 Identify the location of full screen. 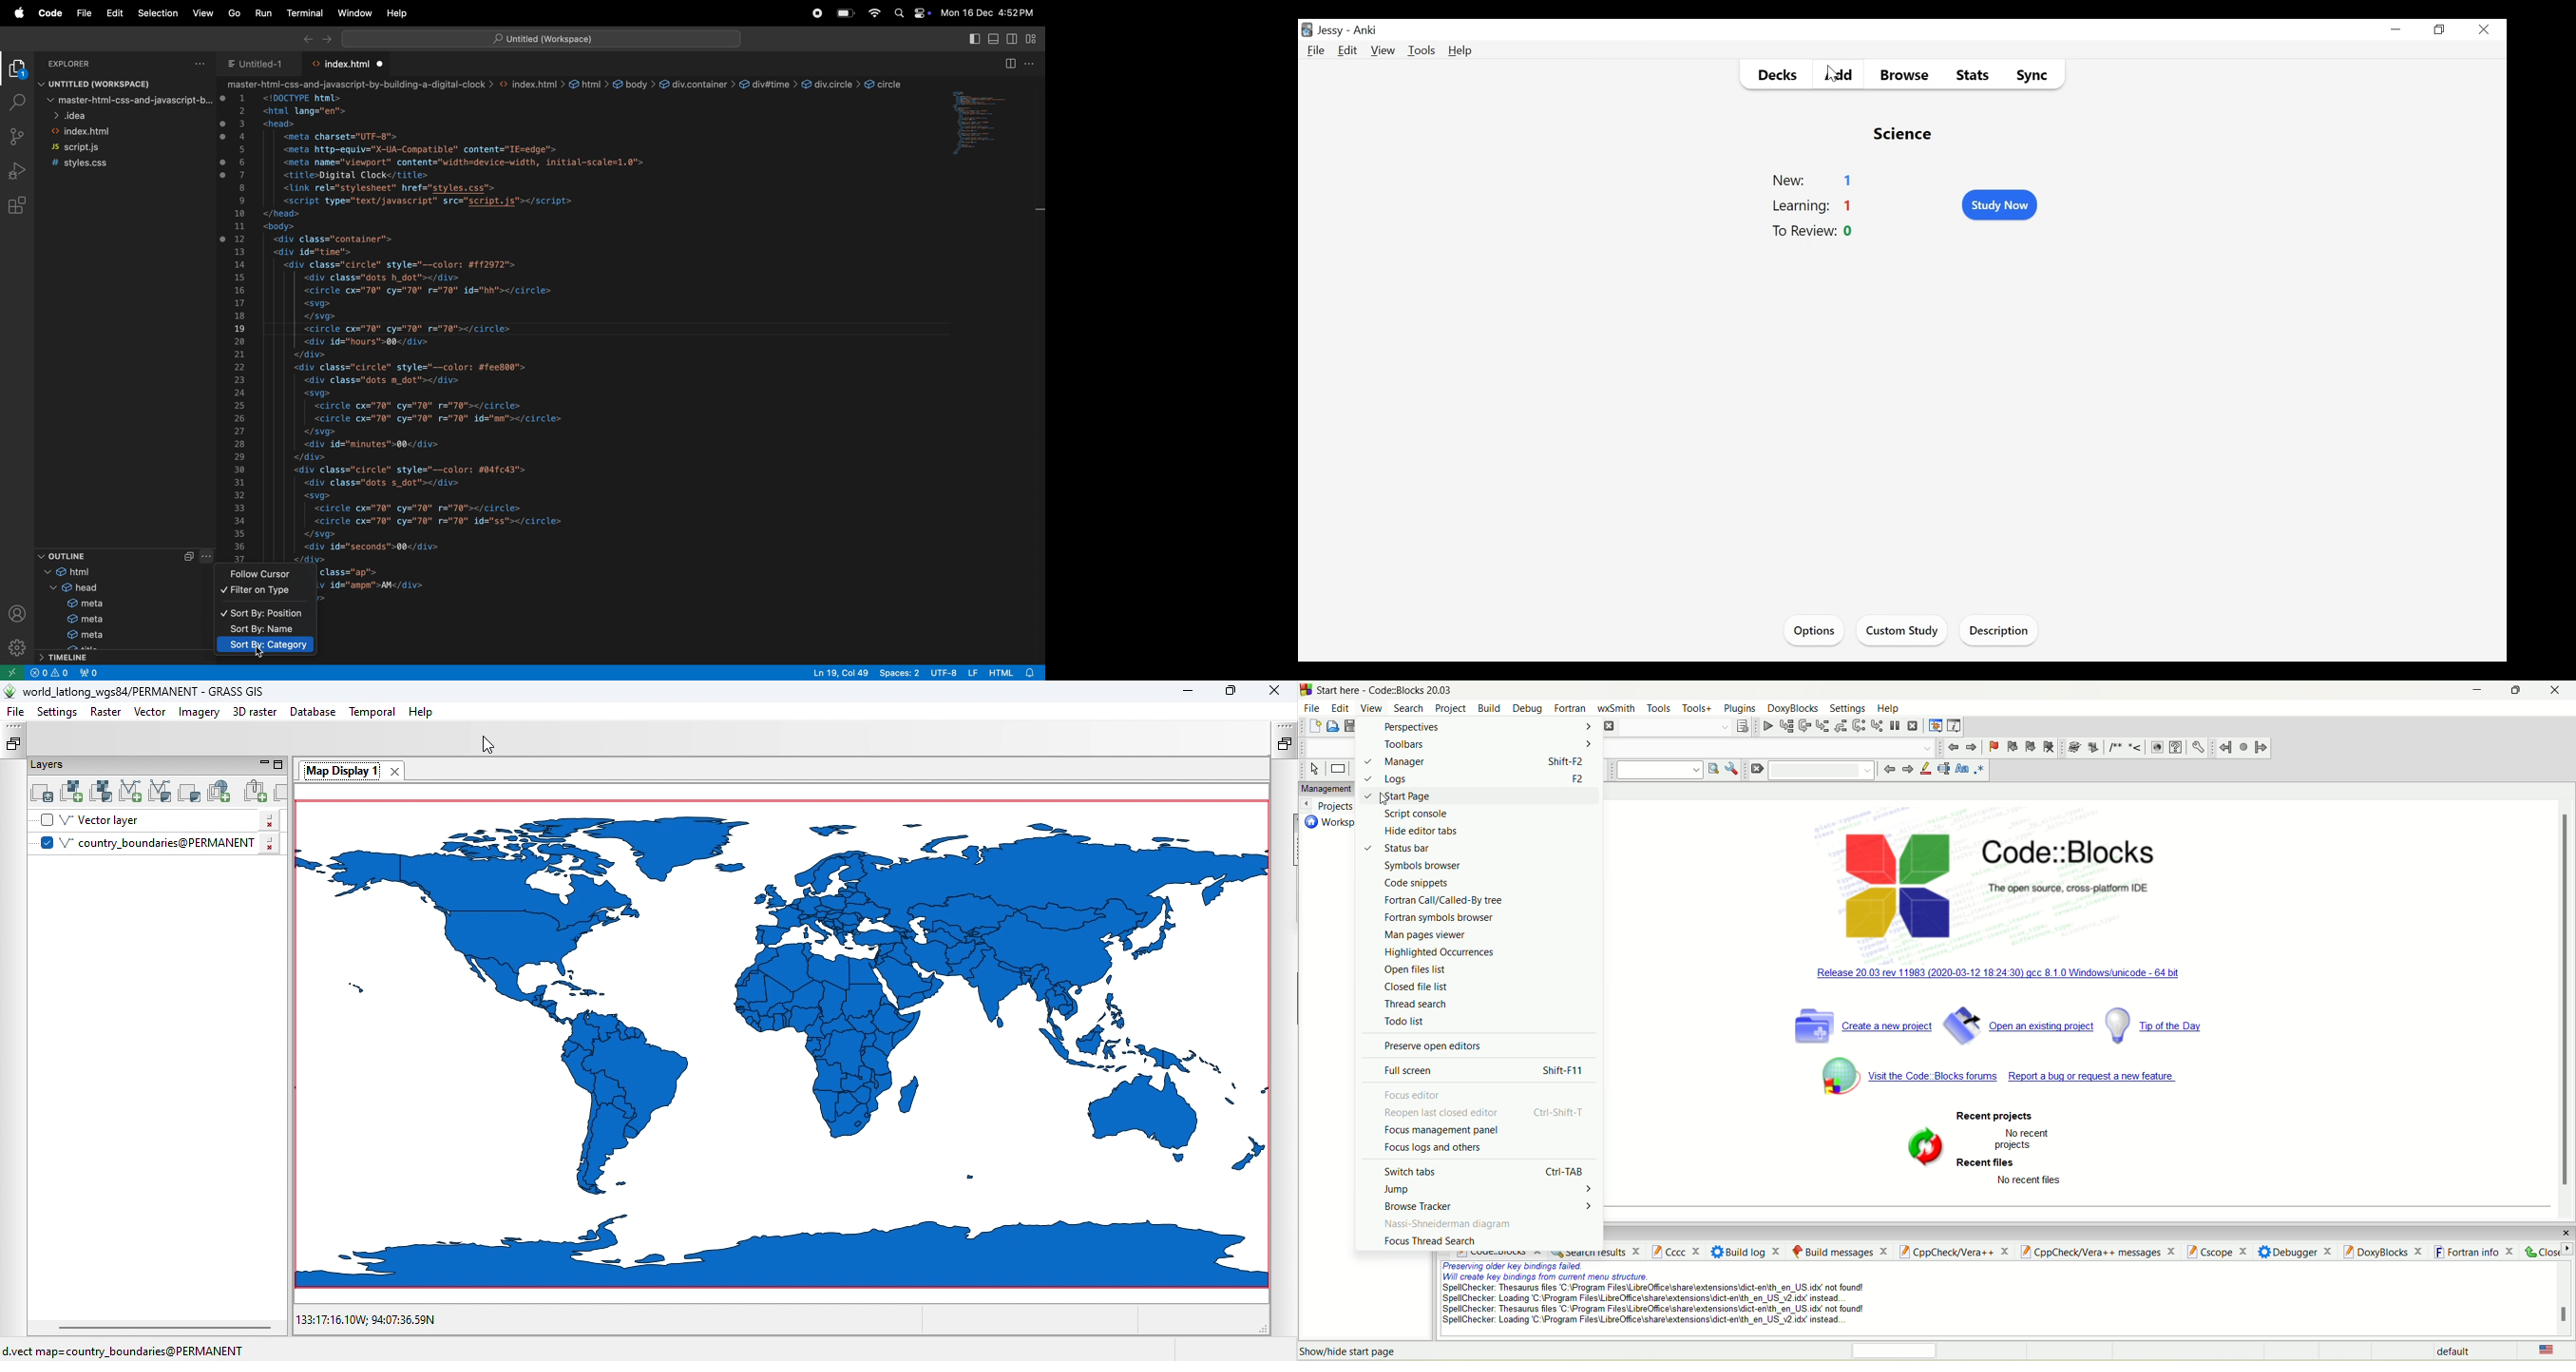
(1486, 1071).